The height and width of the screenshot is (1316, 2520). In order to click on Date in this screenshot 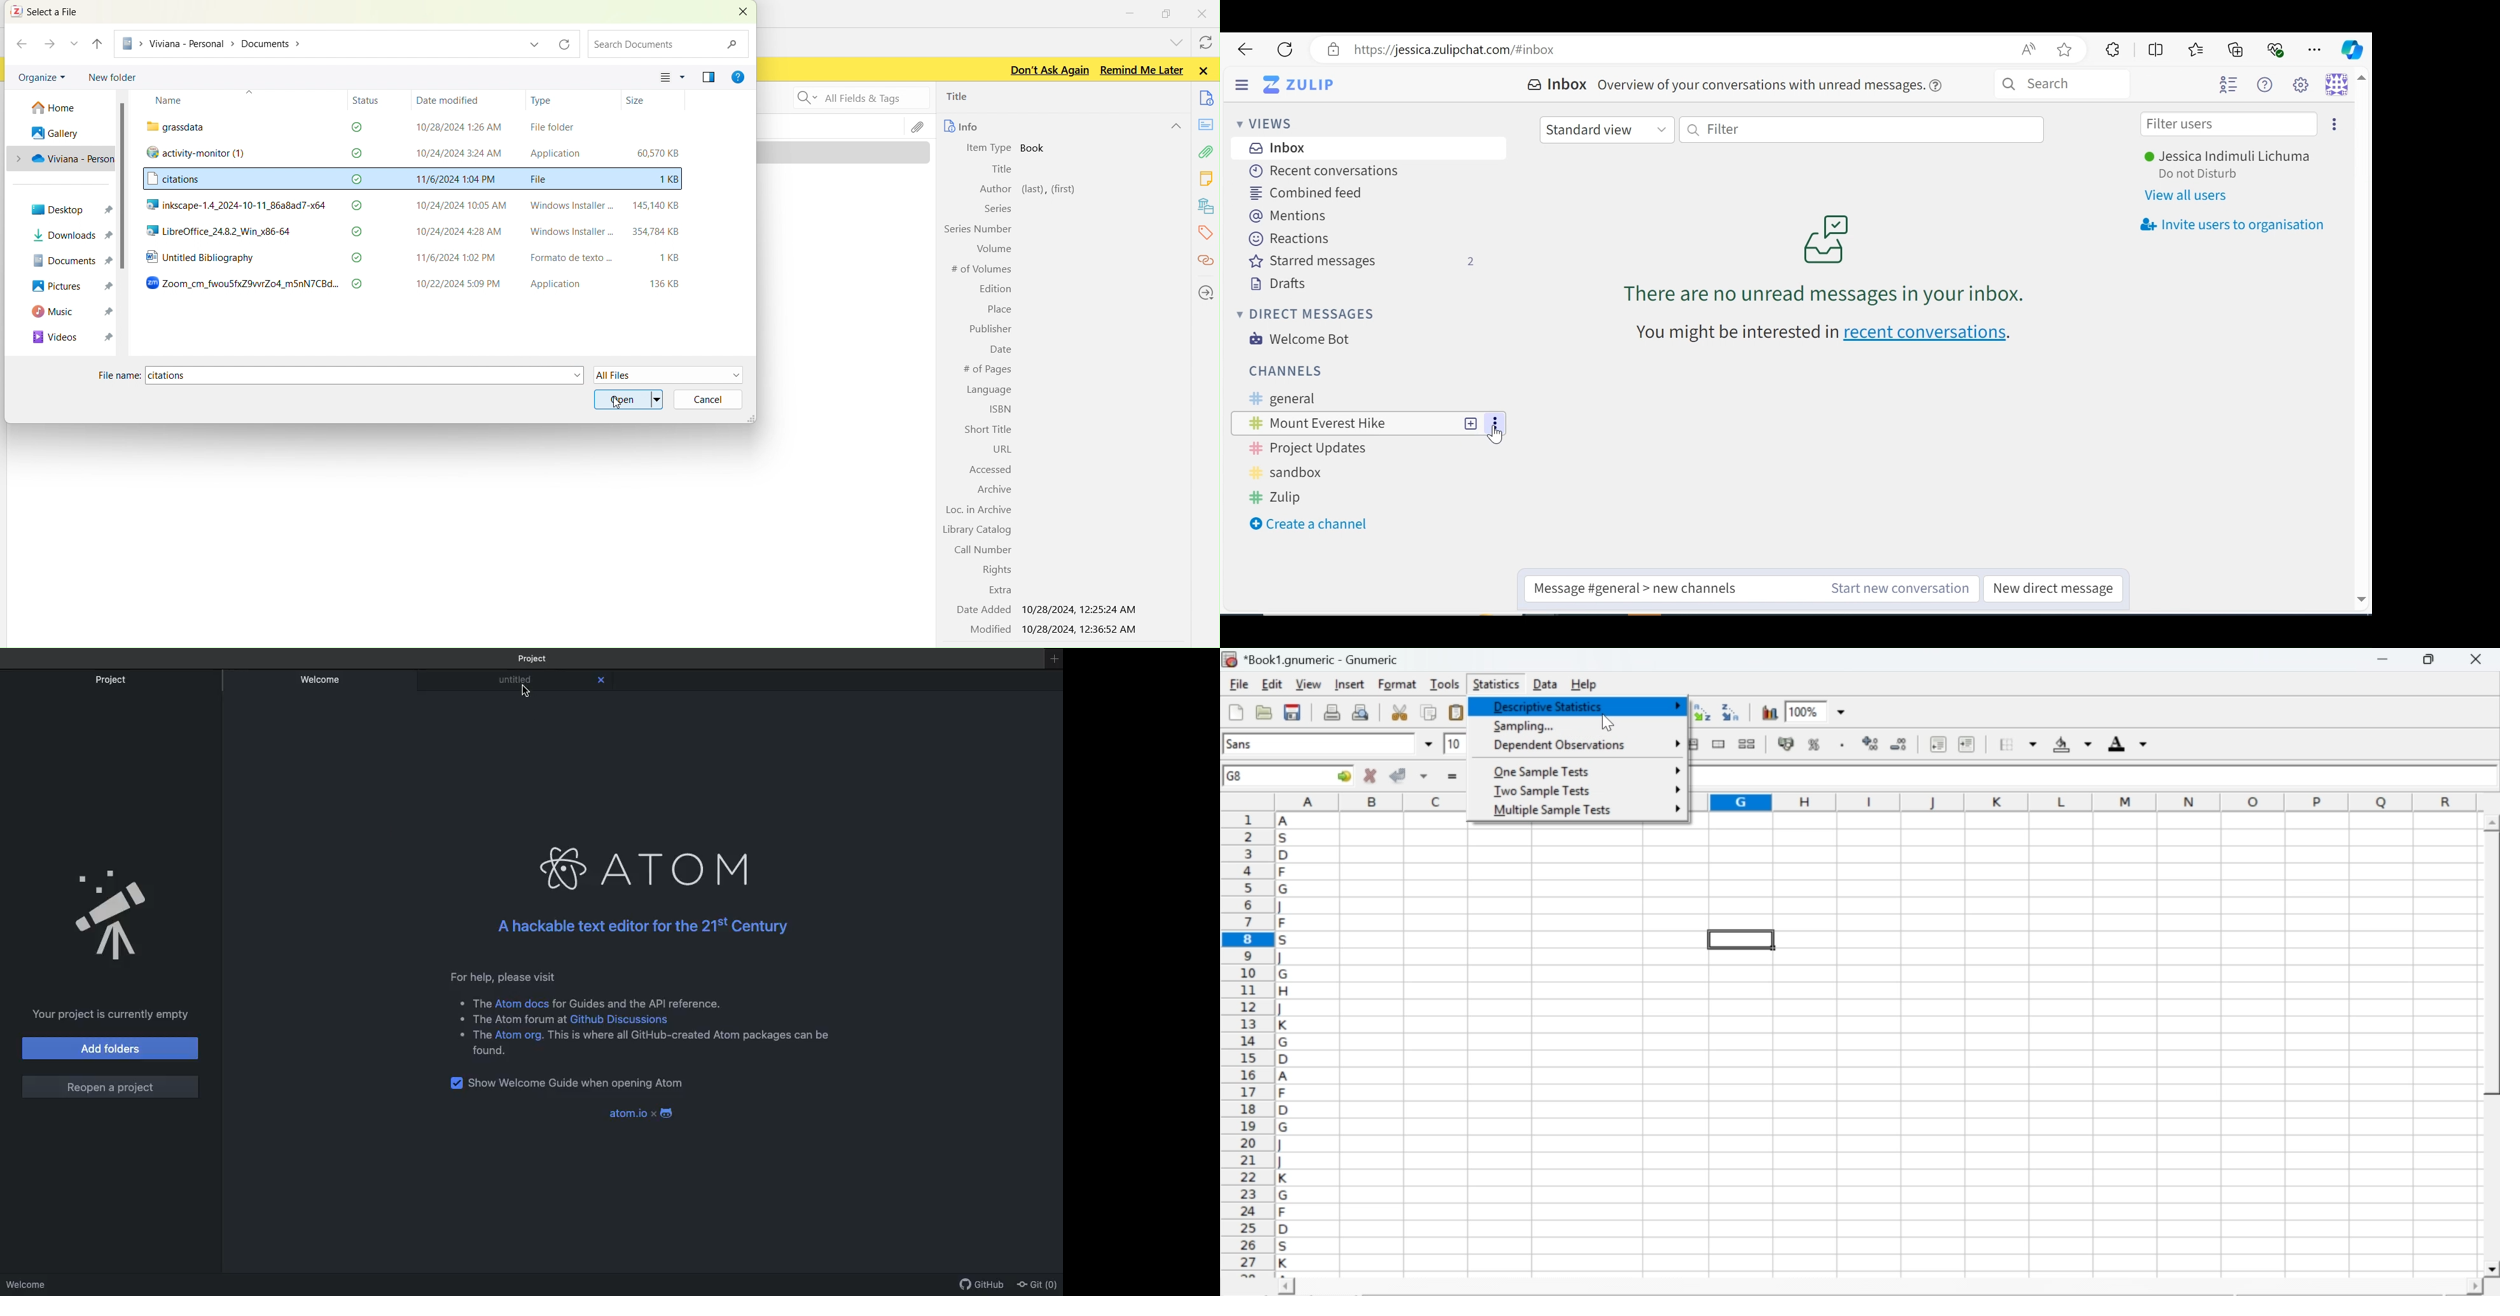, I will do `click(998, 348)`.